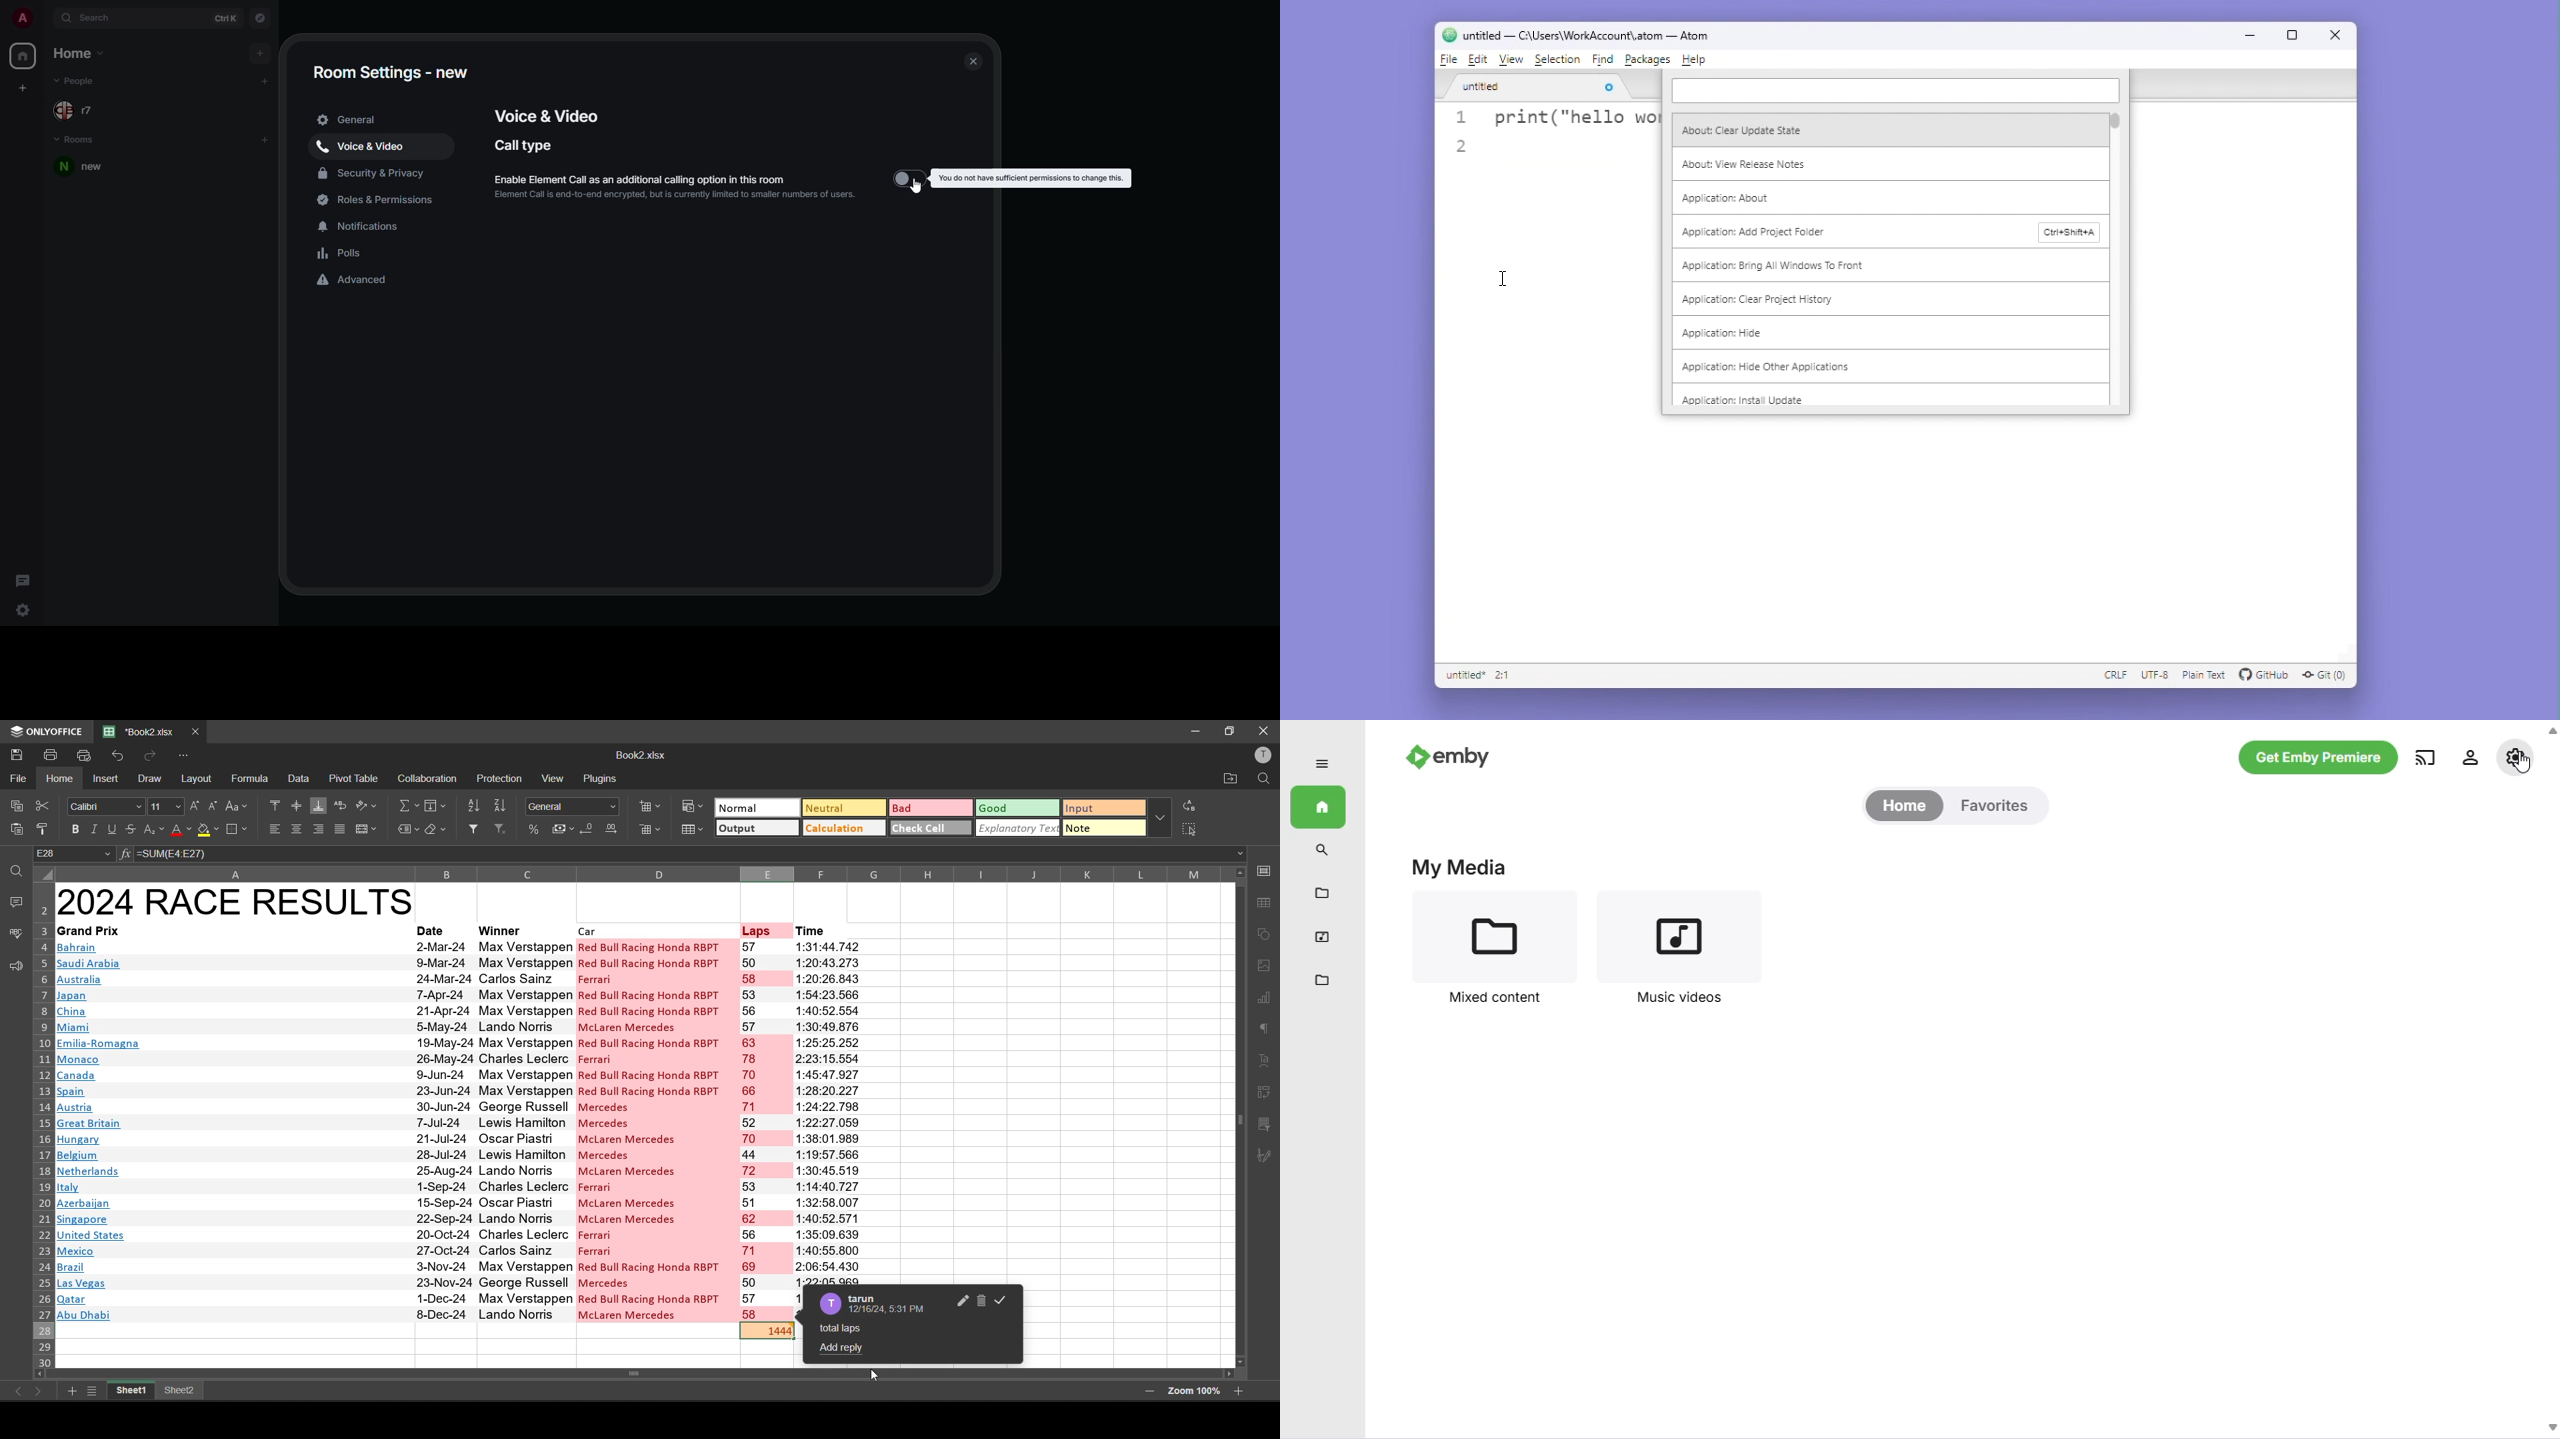 The image size is (2576, 1456). What do you see at coordinates (2255, 34) in the screenshot?
I see `Minimise` at bounding box center [2255, 34].